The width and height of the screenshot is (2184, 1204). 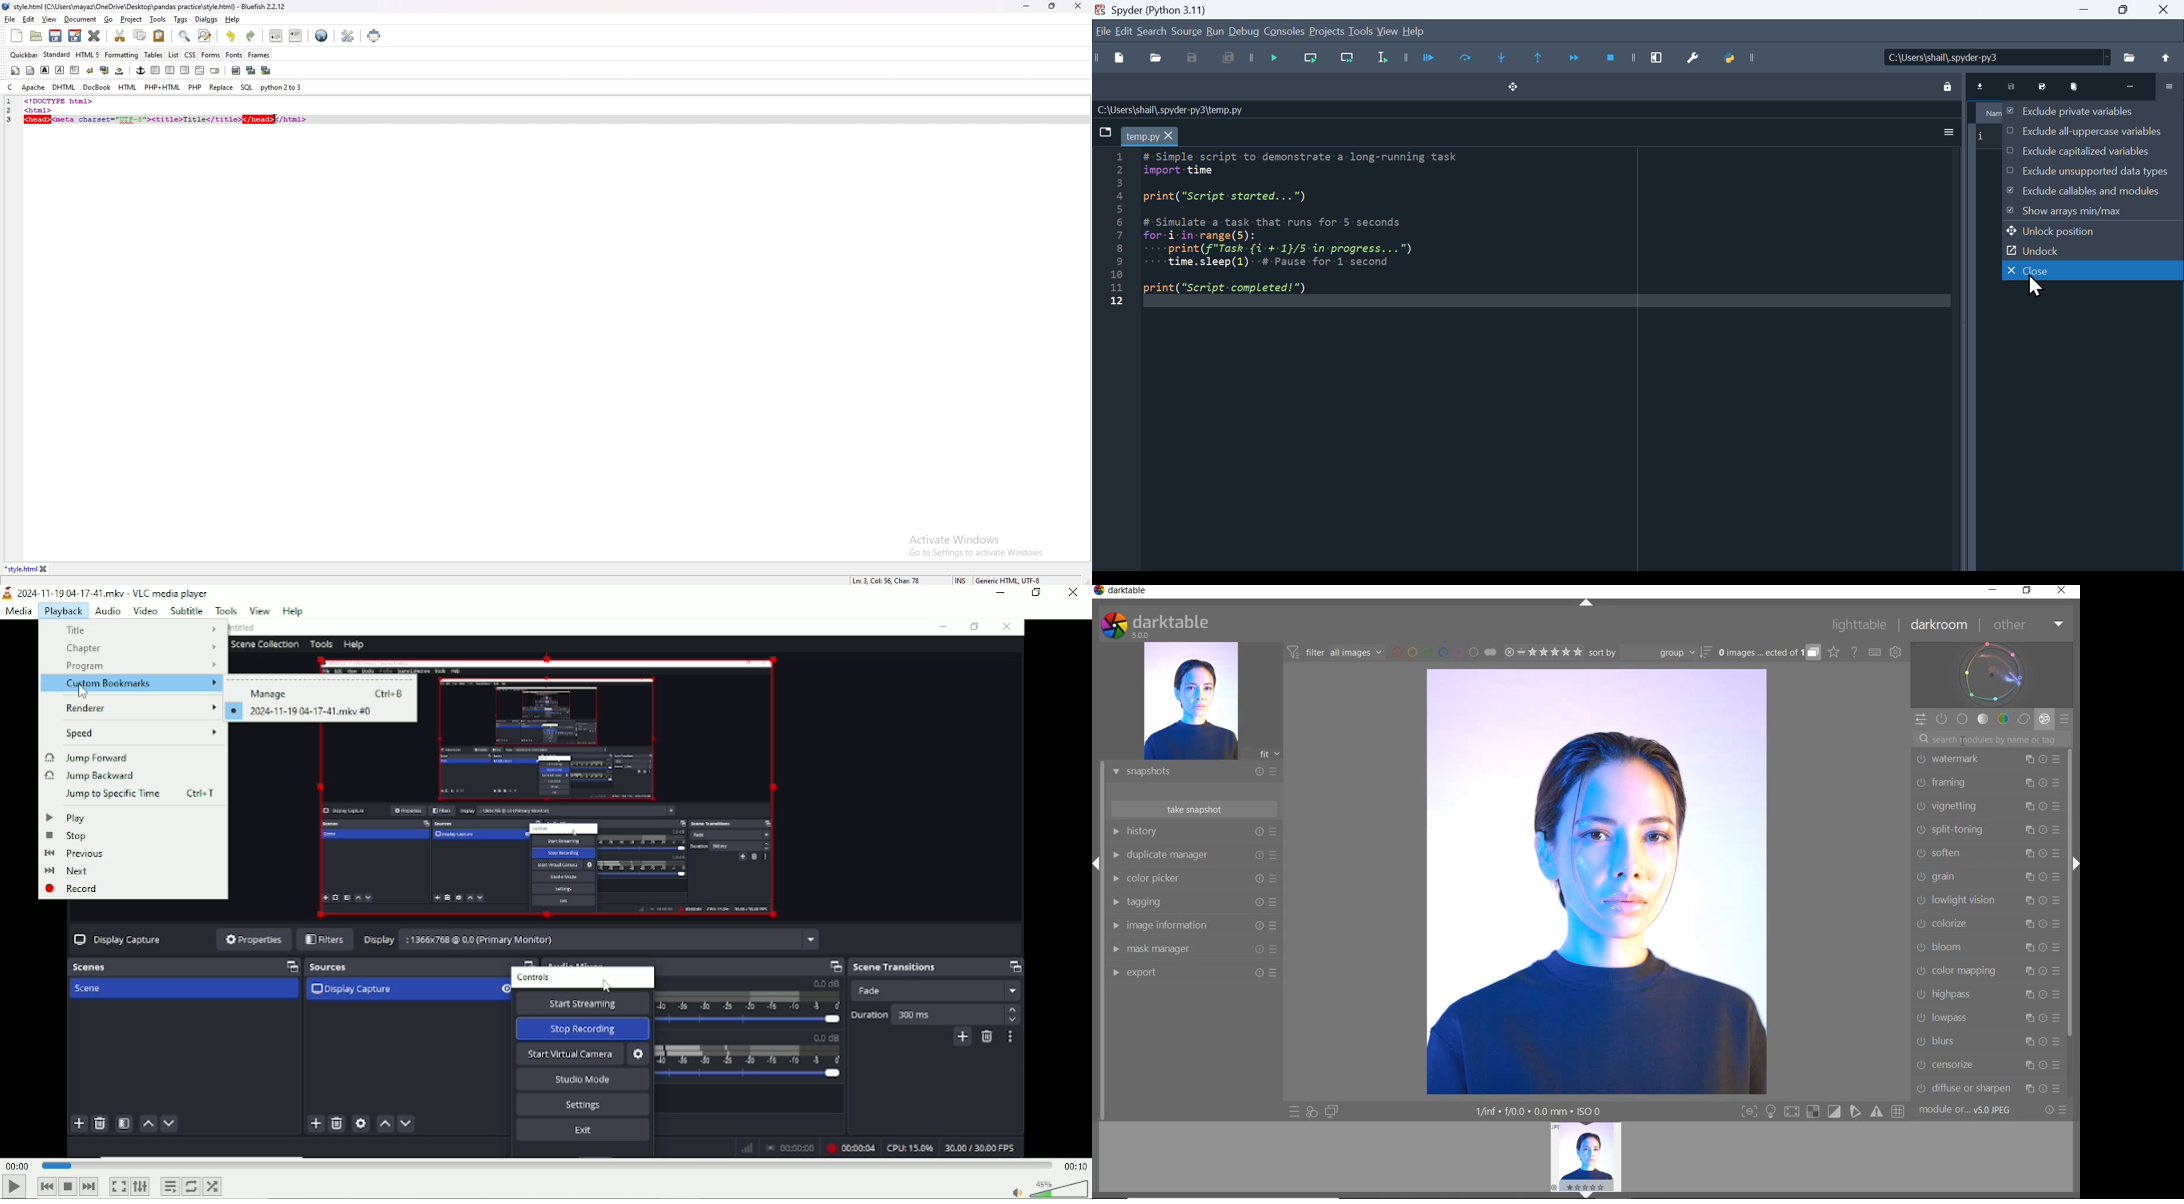 What do you see at coordinates (2057, 1110) in the screenshot?
I see `RESET OR PRESETS & PREFERENCES` at bounding box center [2057, 1110].